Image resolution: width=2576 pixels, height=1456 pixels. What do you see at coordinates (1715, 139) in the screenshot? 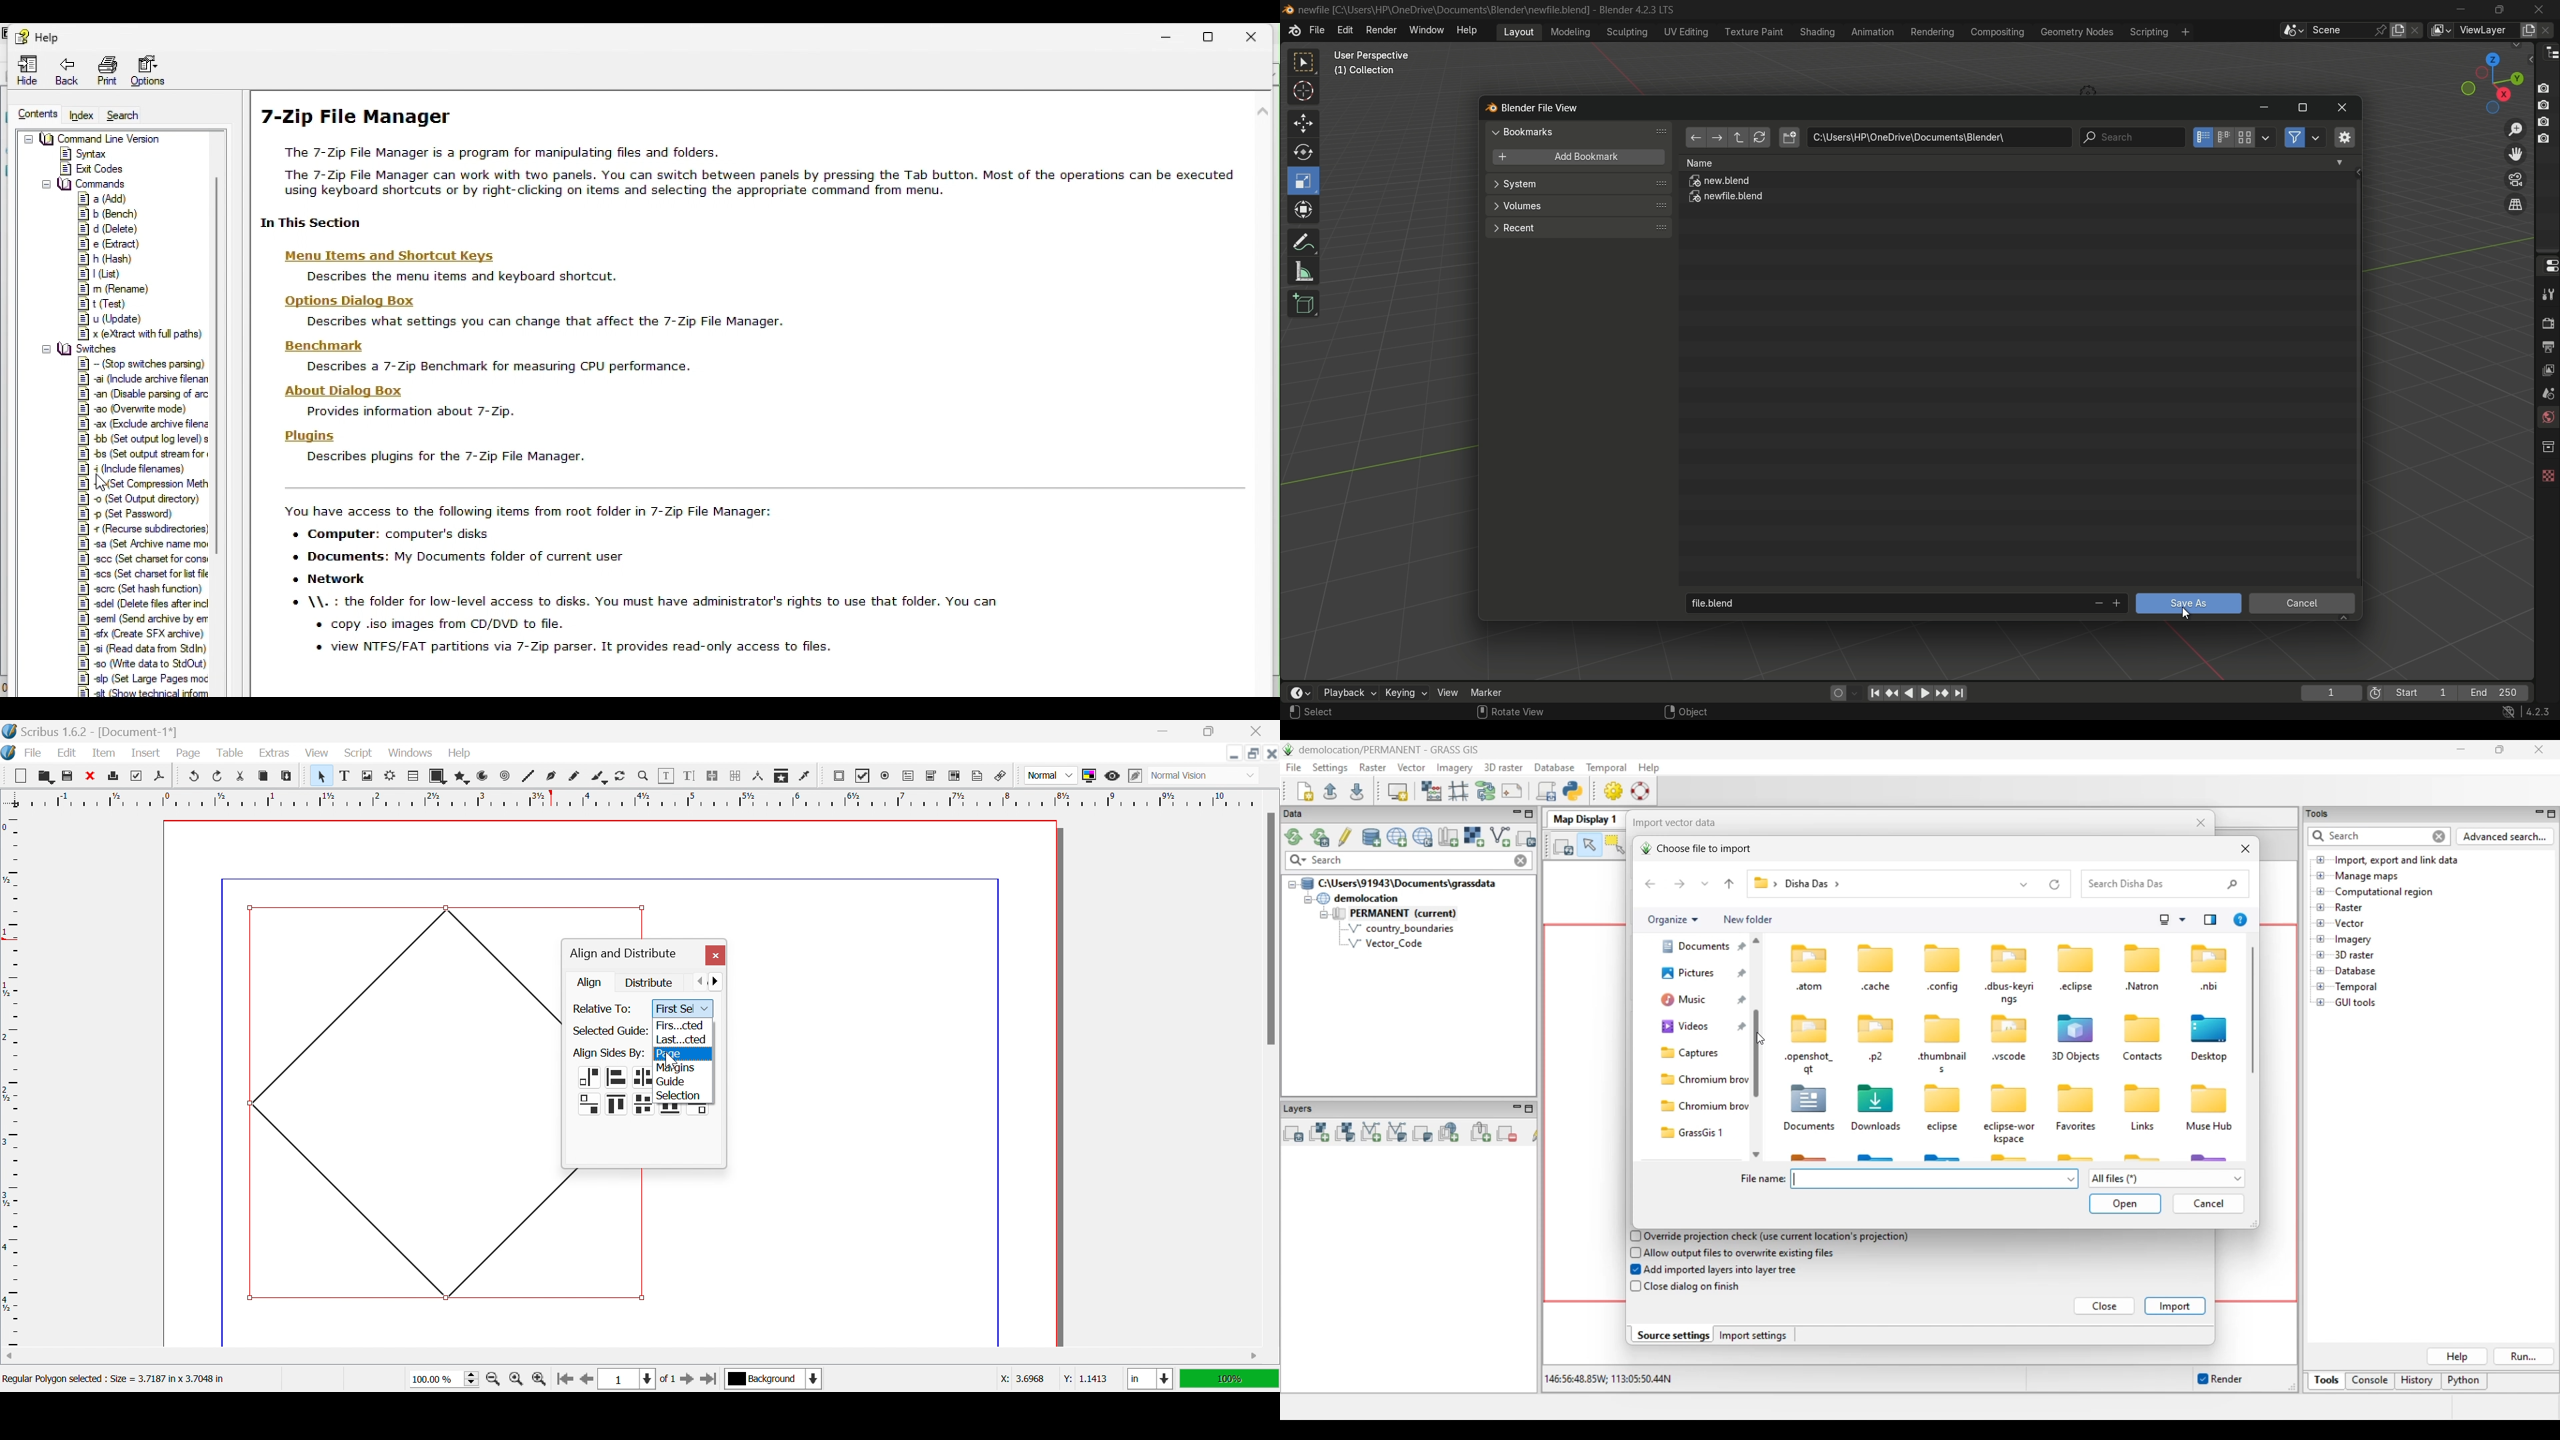
I see `forward` at bounding box center [1715, 139].